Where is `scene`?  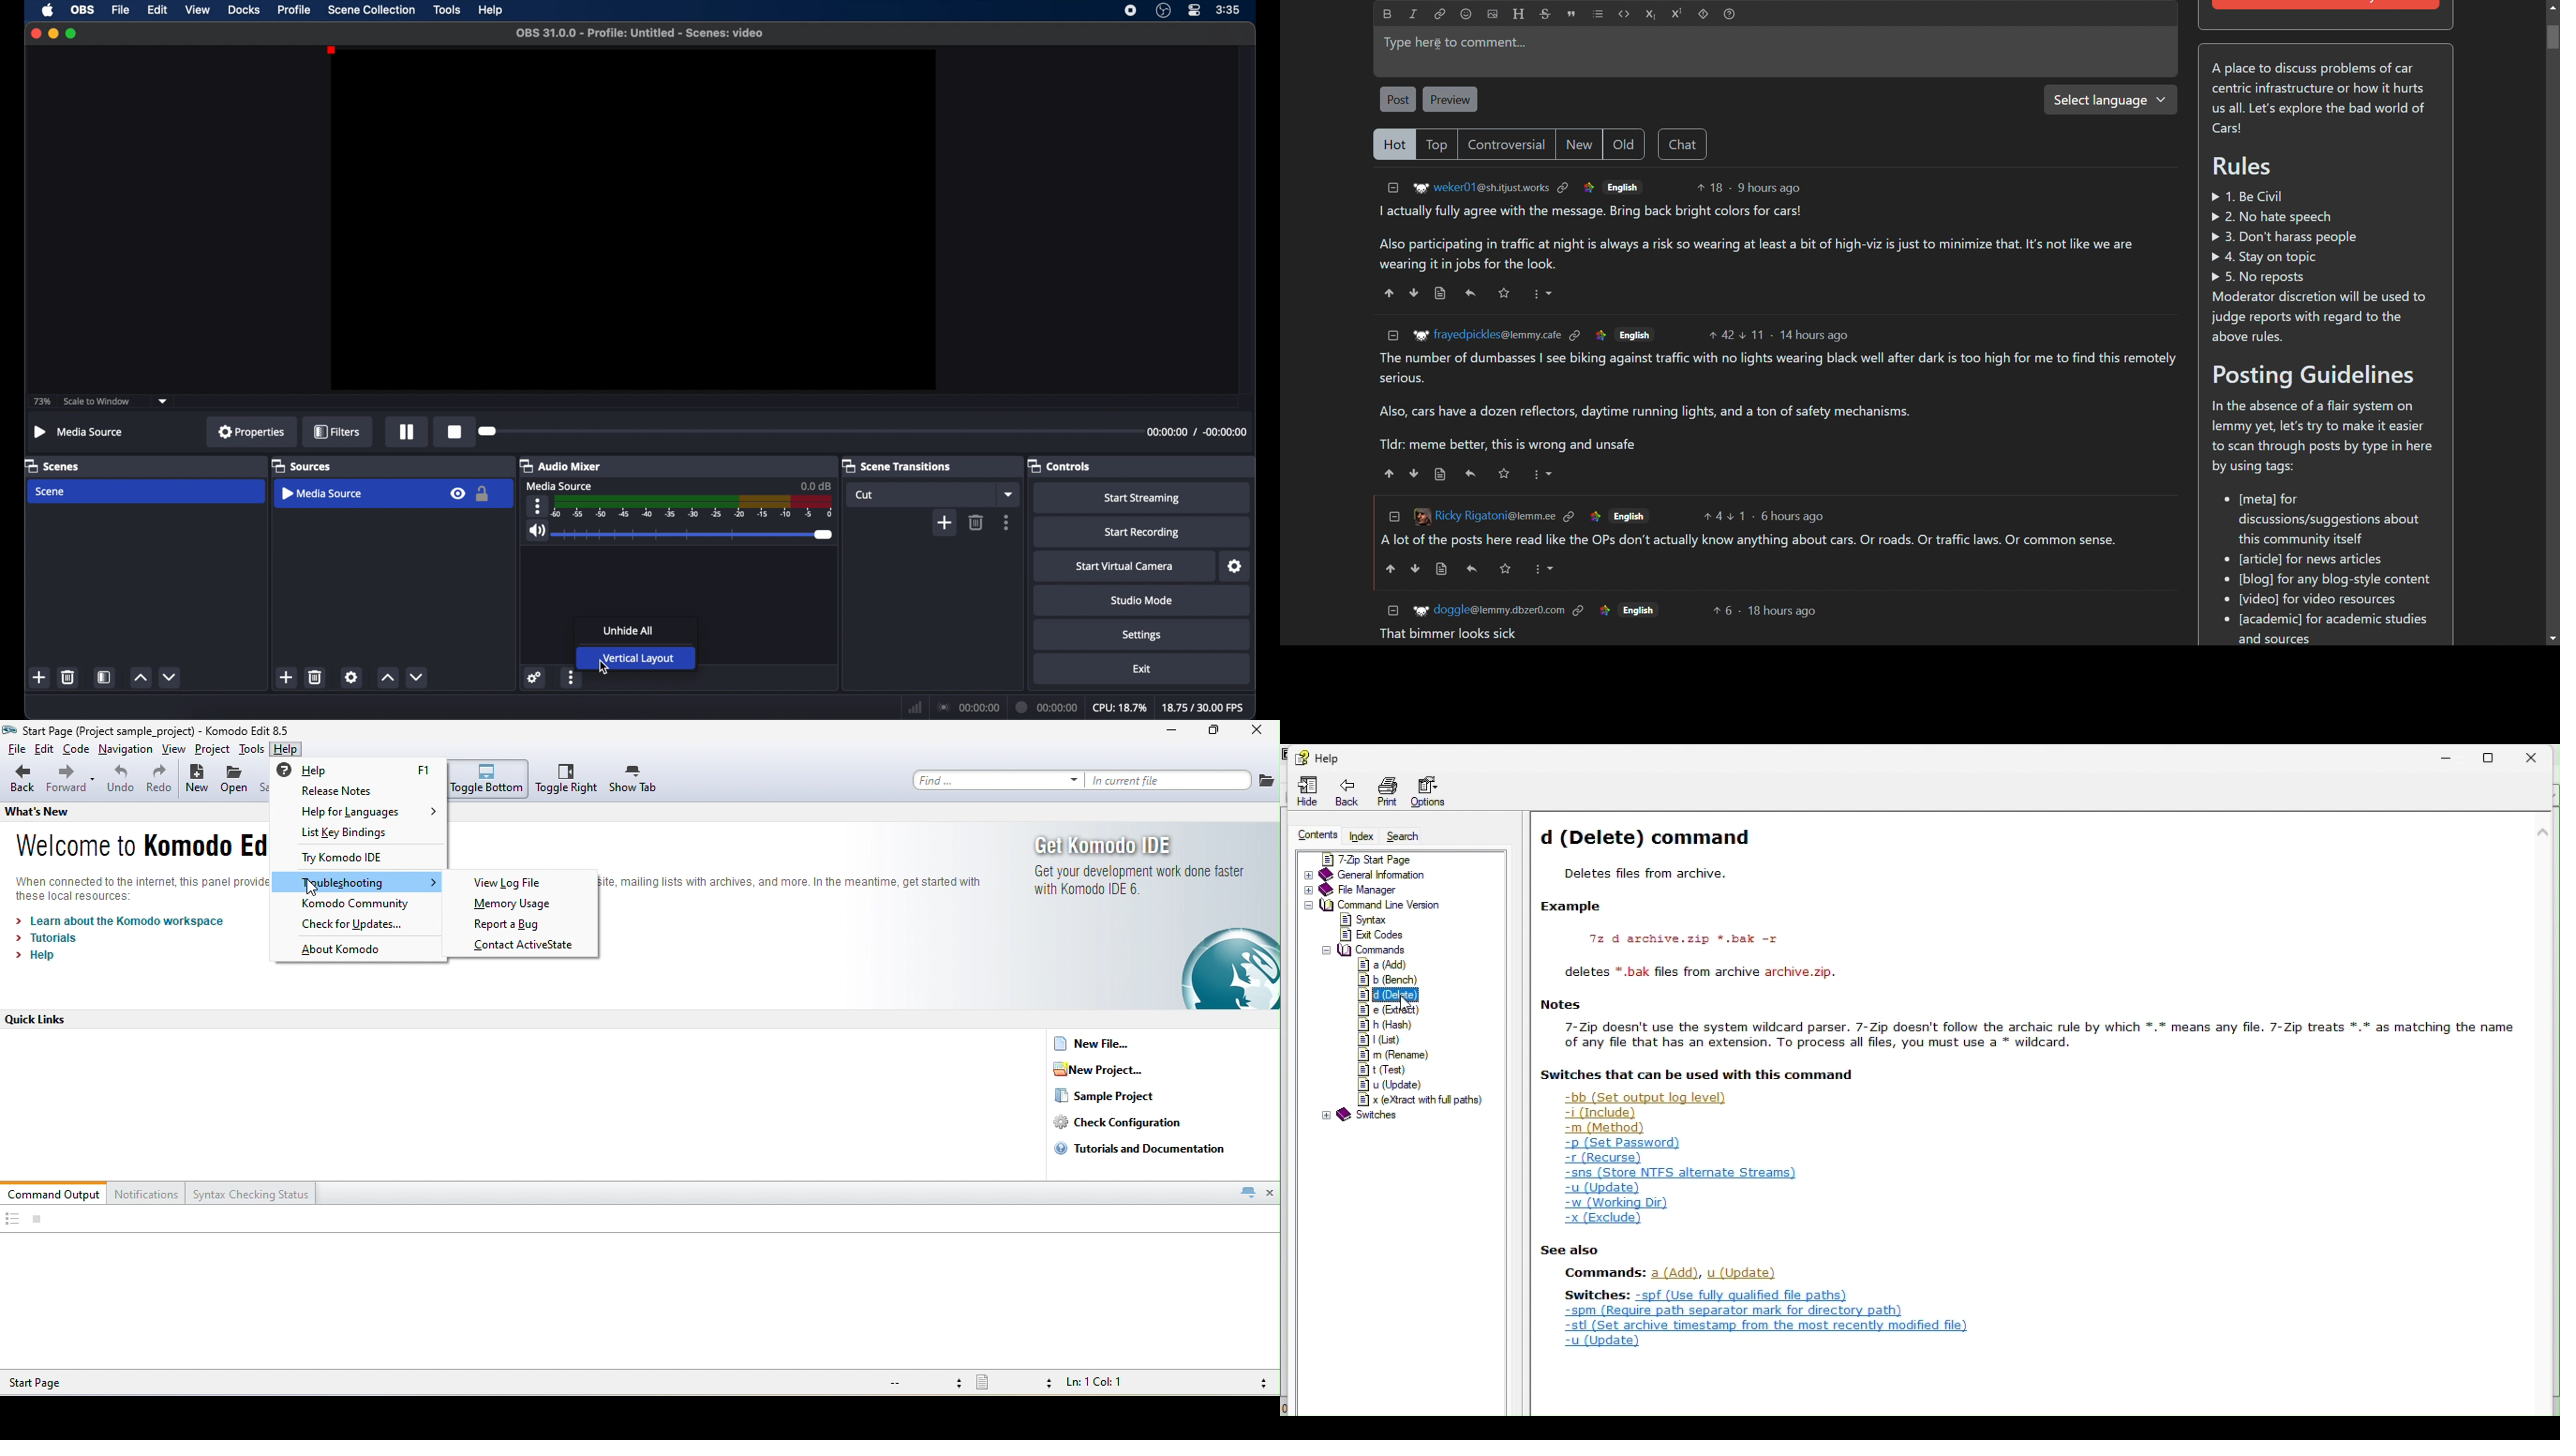
scene is located at coordinates (51, 491).